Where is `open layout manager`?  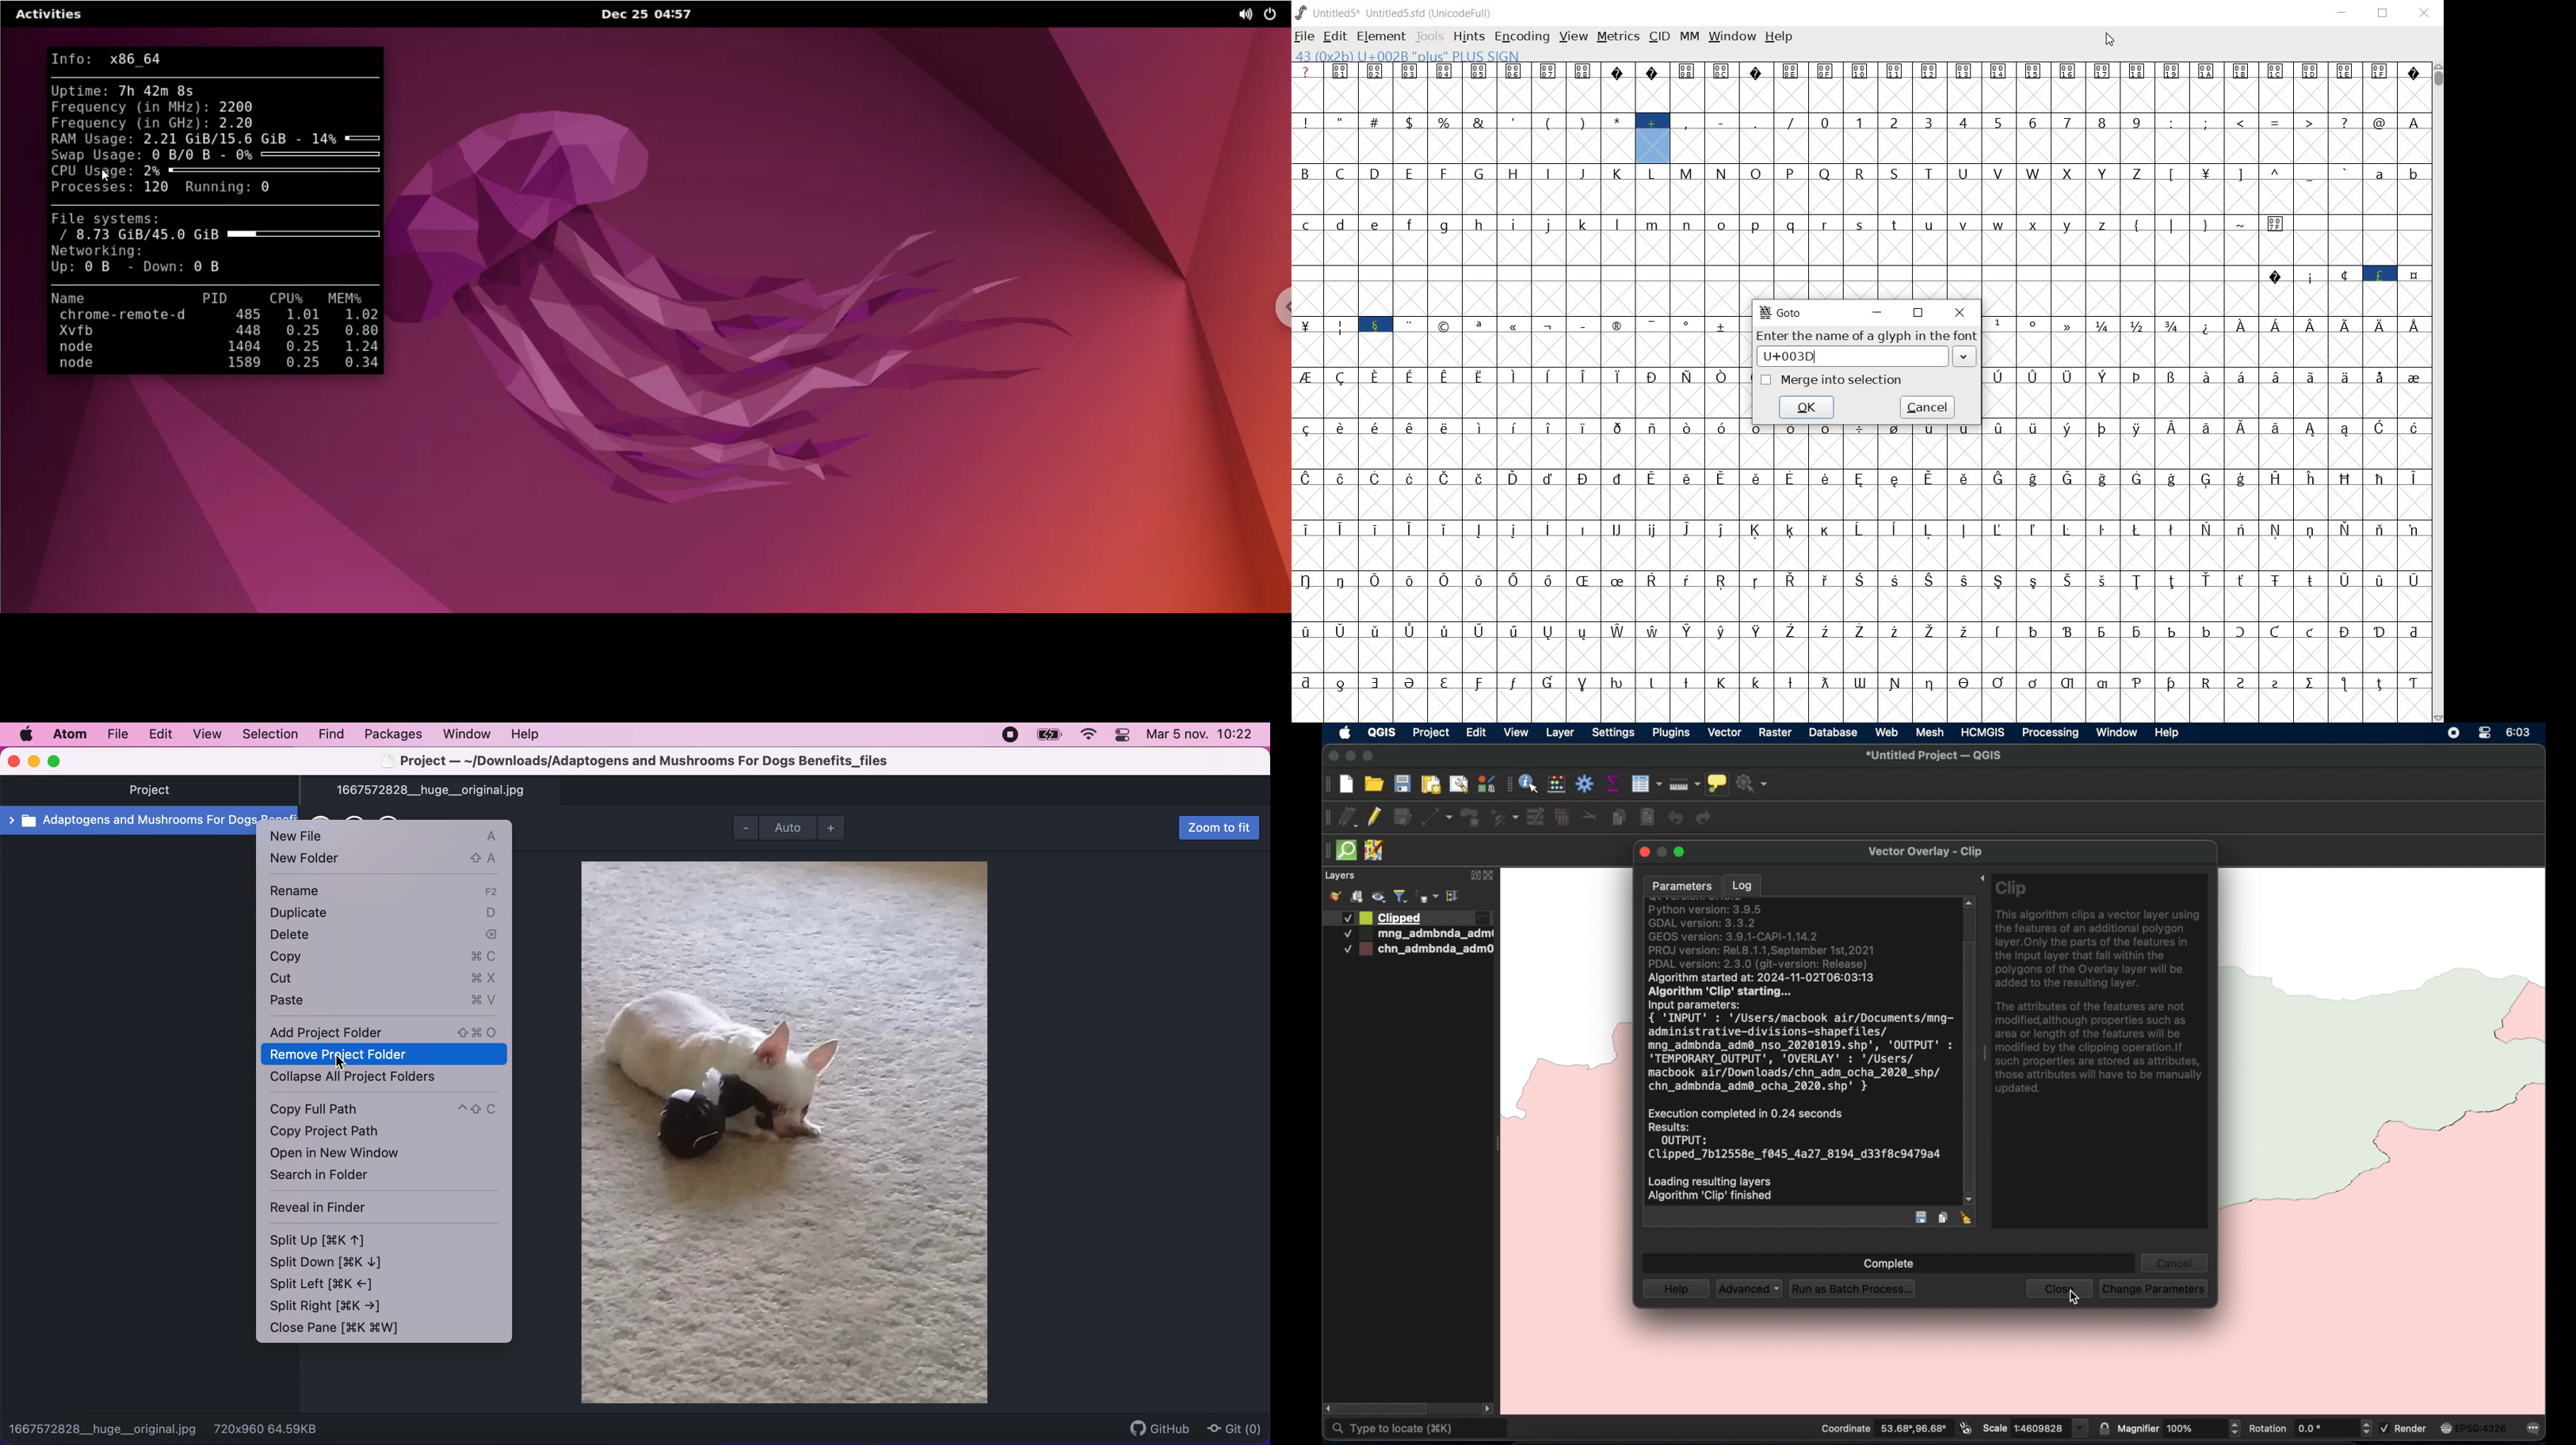 open layout manager is located at coordinates (1458, 785).